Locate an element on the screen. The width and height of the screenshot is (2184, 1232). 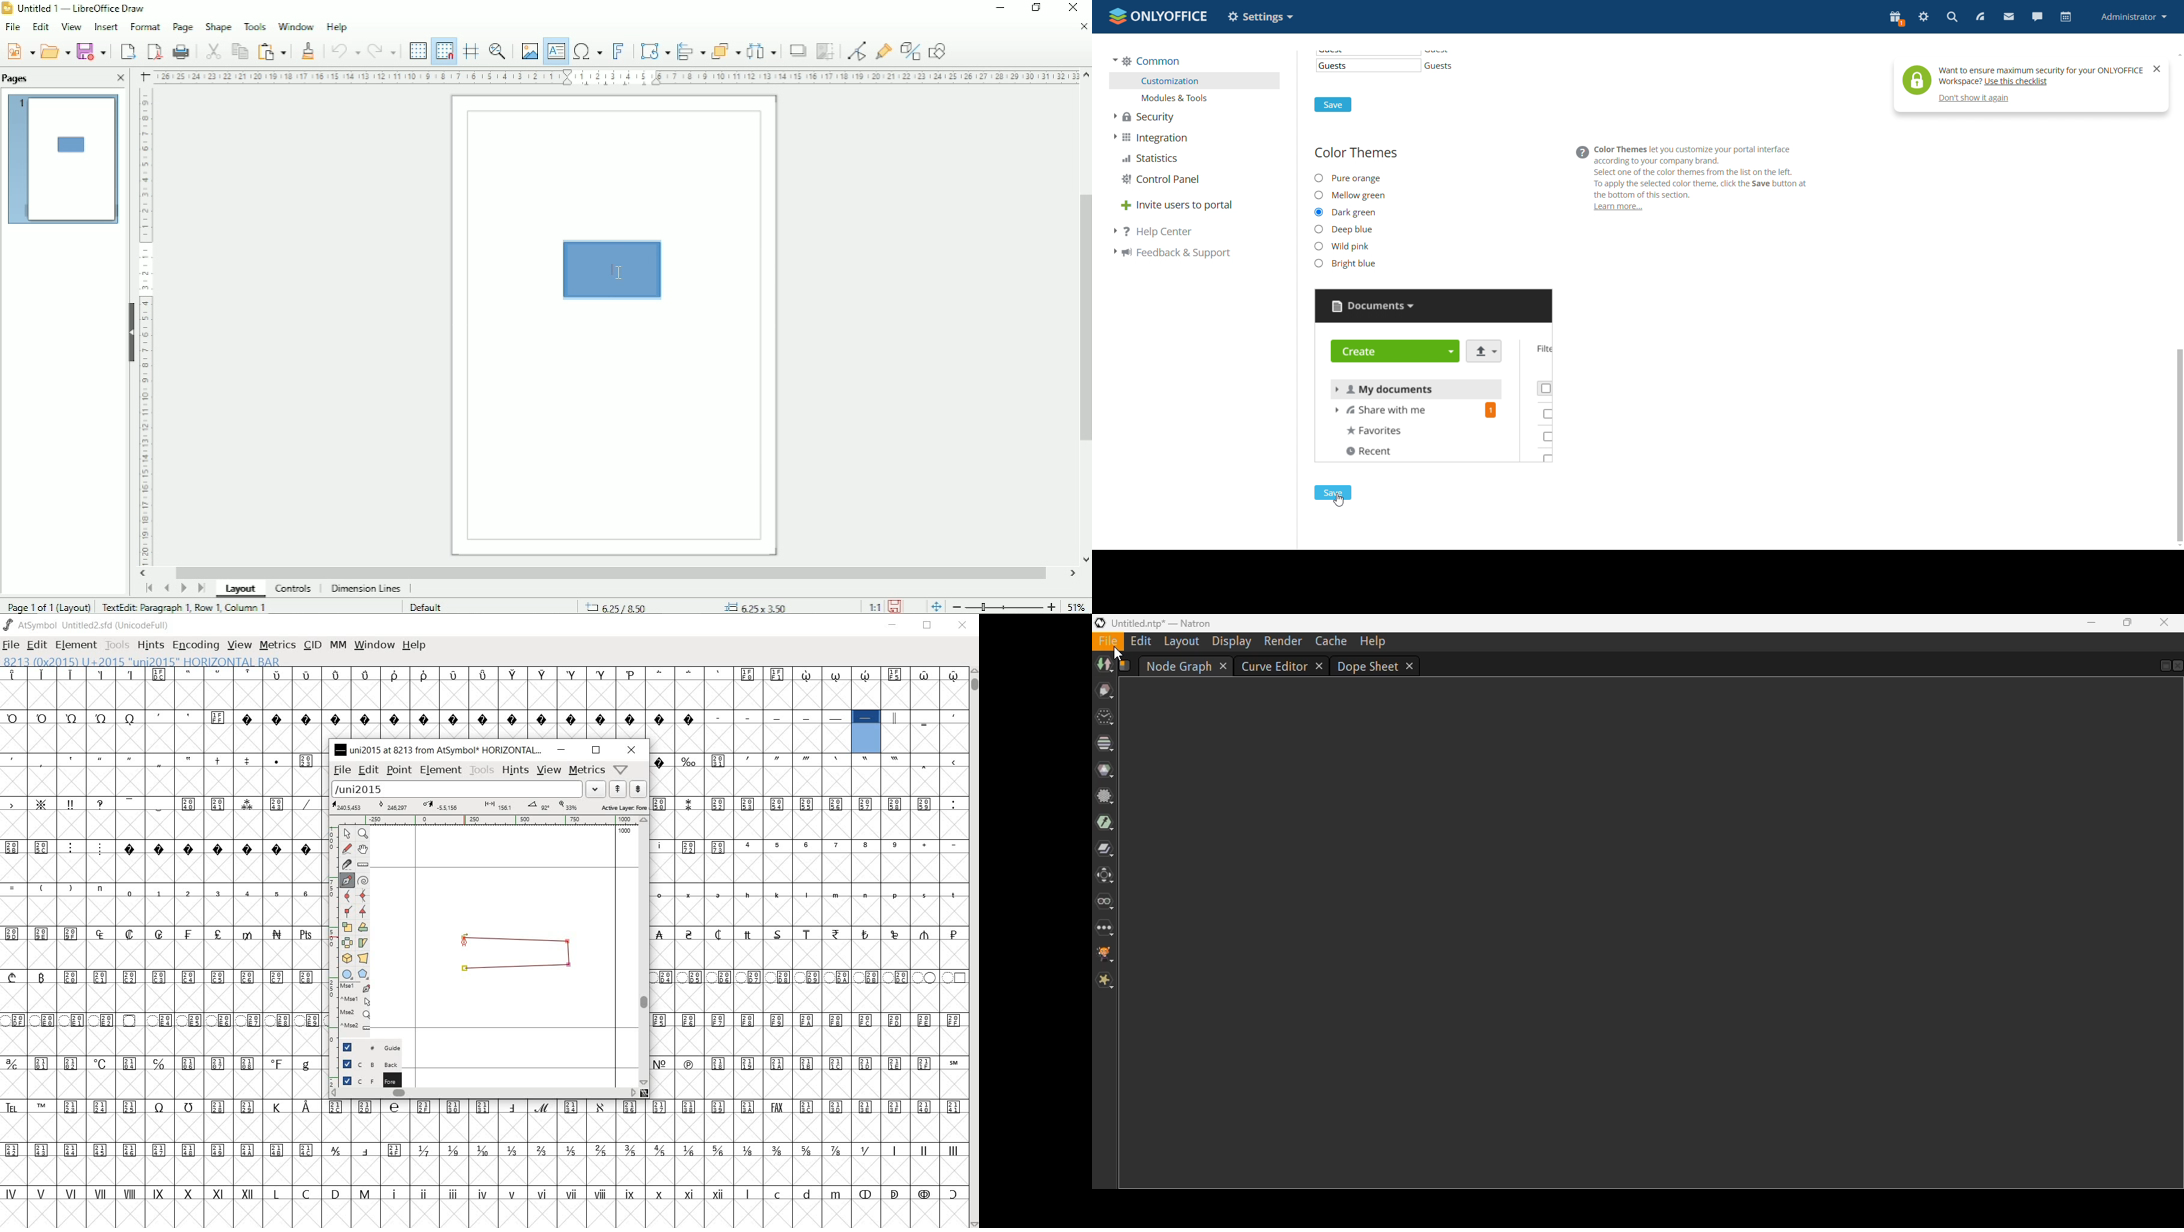
Show draw functions is located at coordinates (939, 50).